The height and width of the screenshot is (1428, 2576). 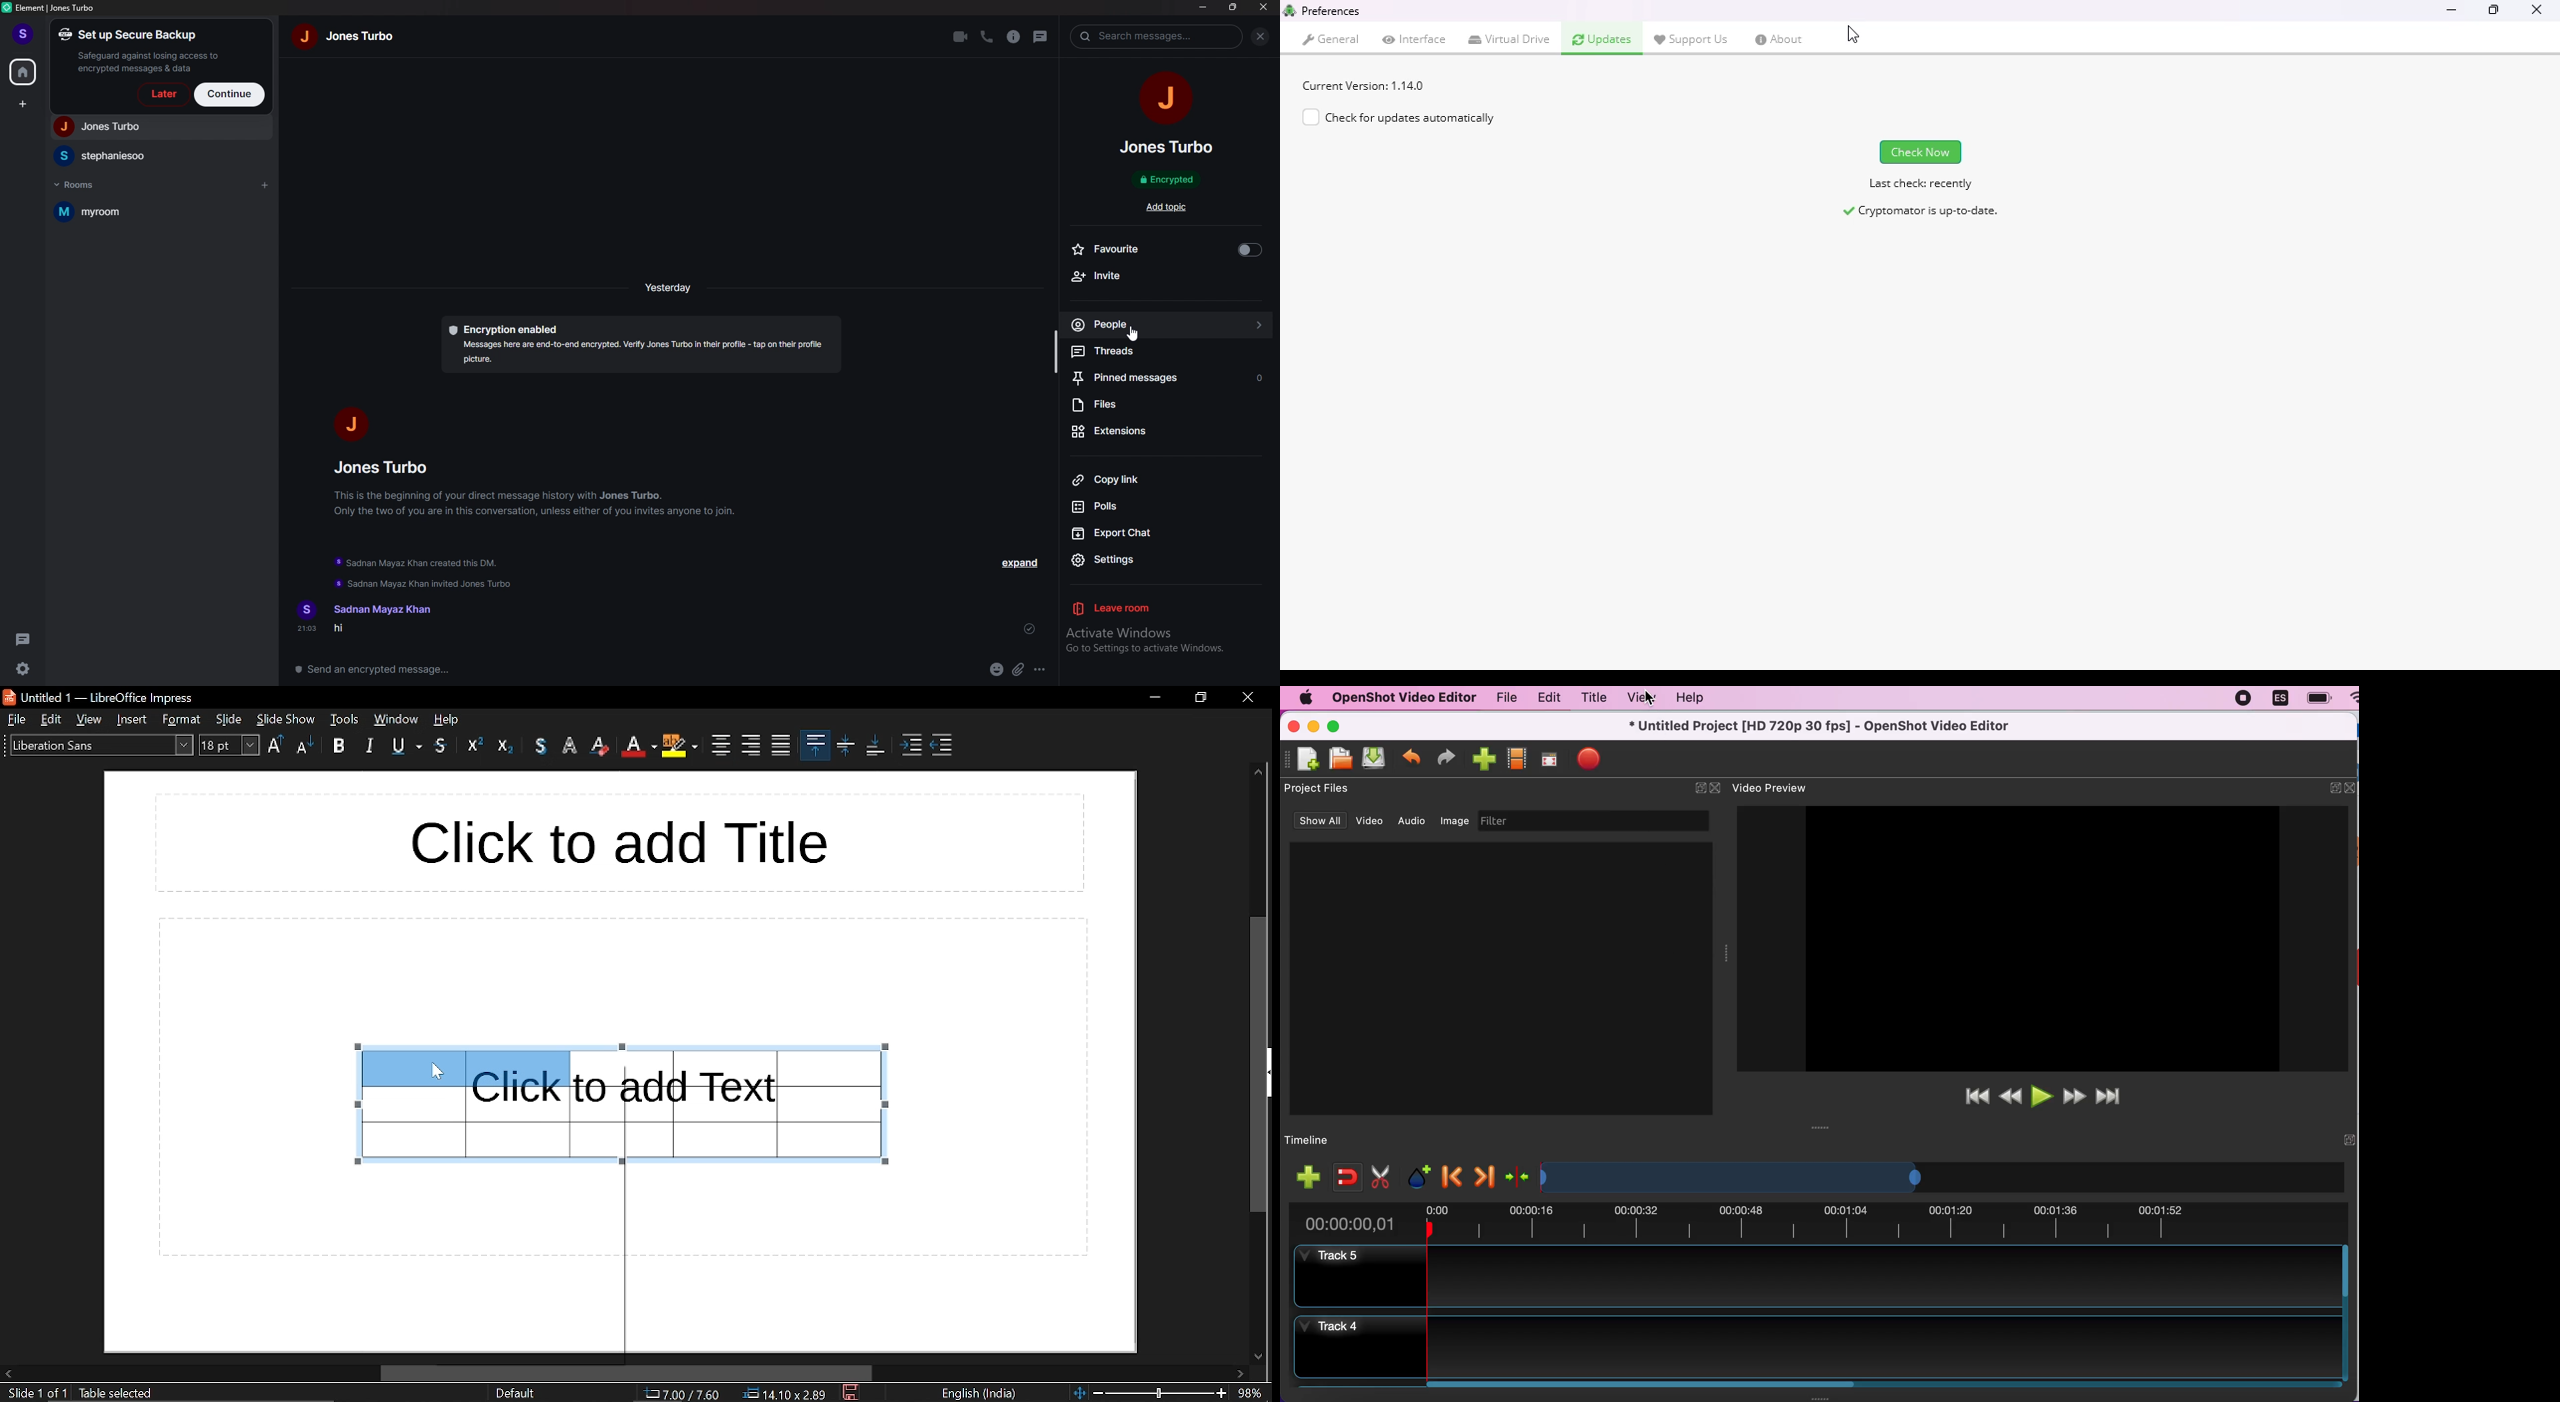 I want to click on format, so click(x=182, y=720).